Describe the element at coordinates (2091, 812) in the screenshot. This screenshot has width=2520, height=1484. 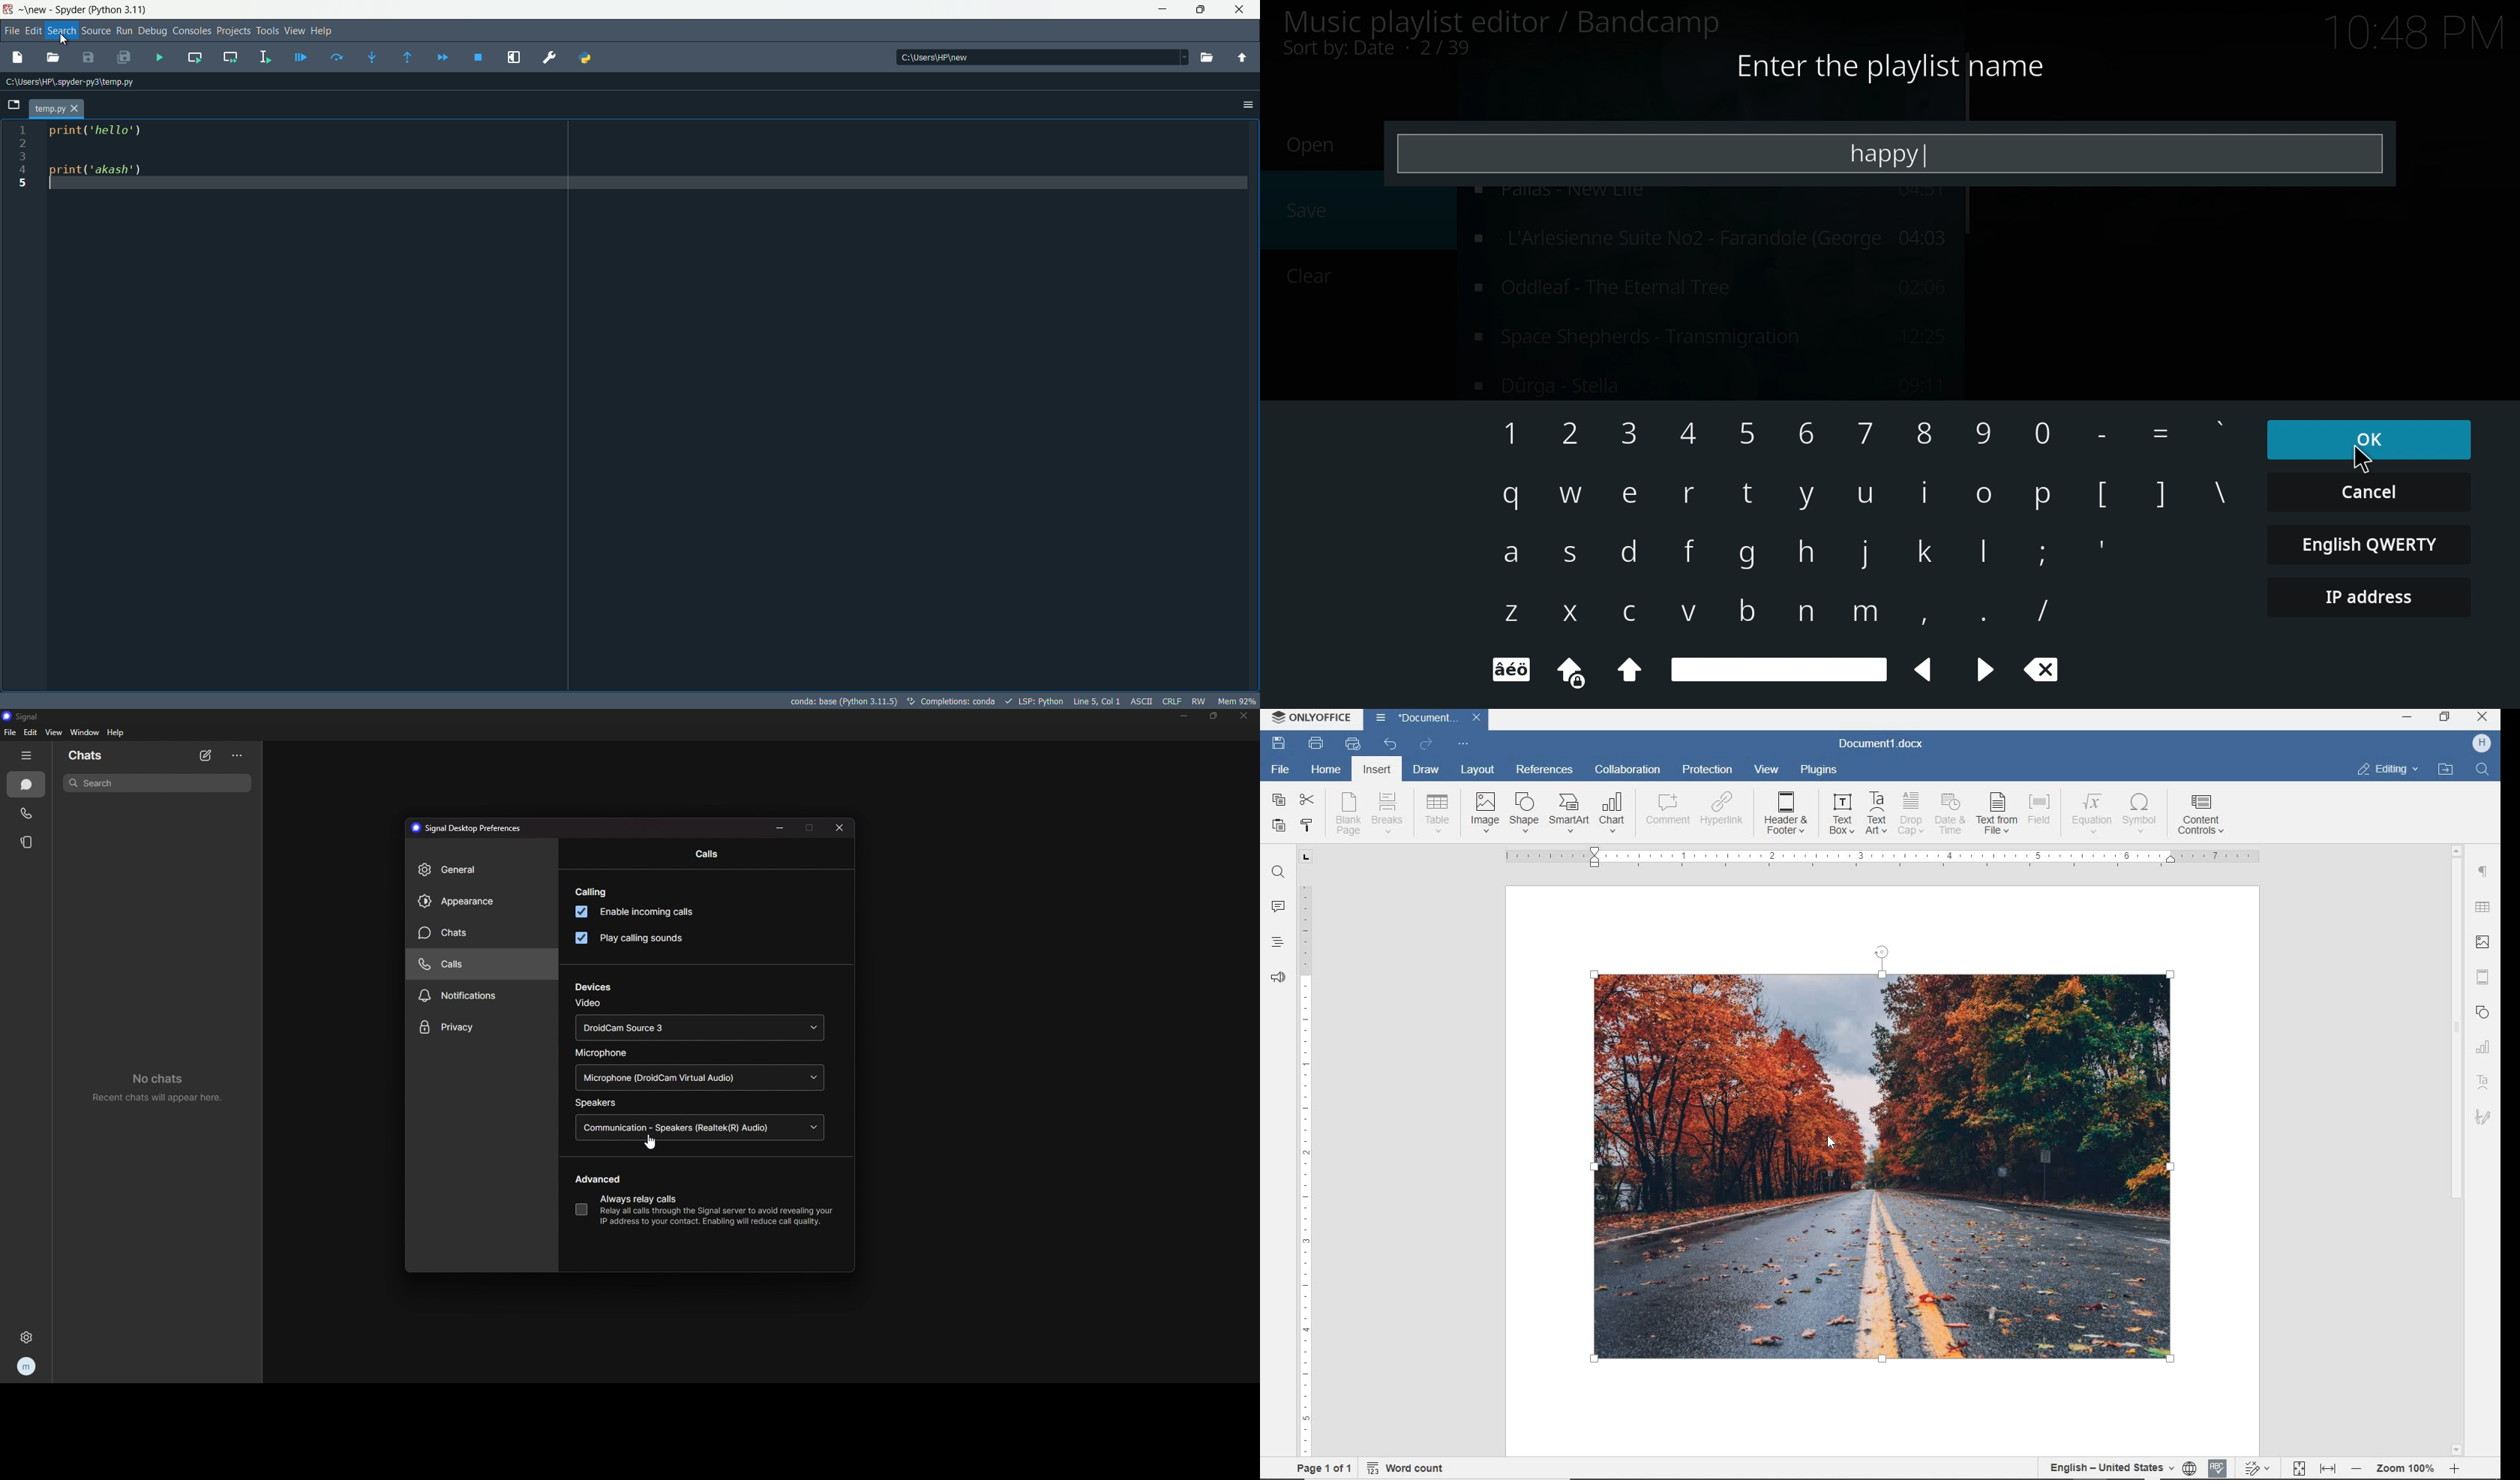
I see `equation` at that location.